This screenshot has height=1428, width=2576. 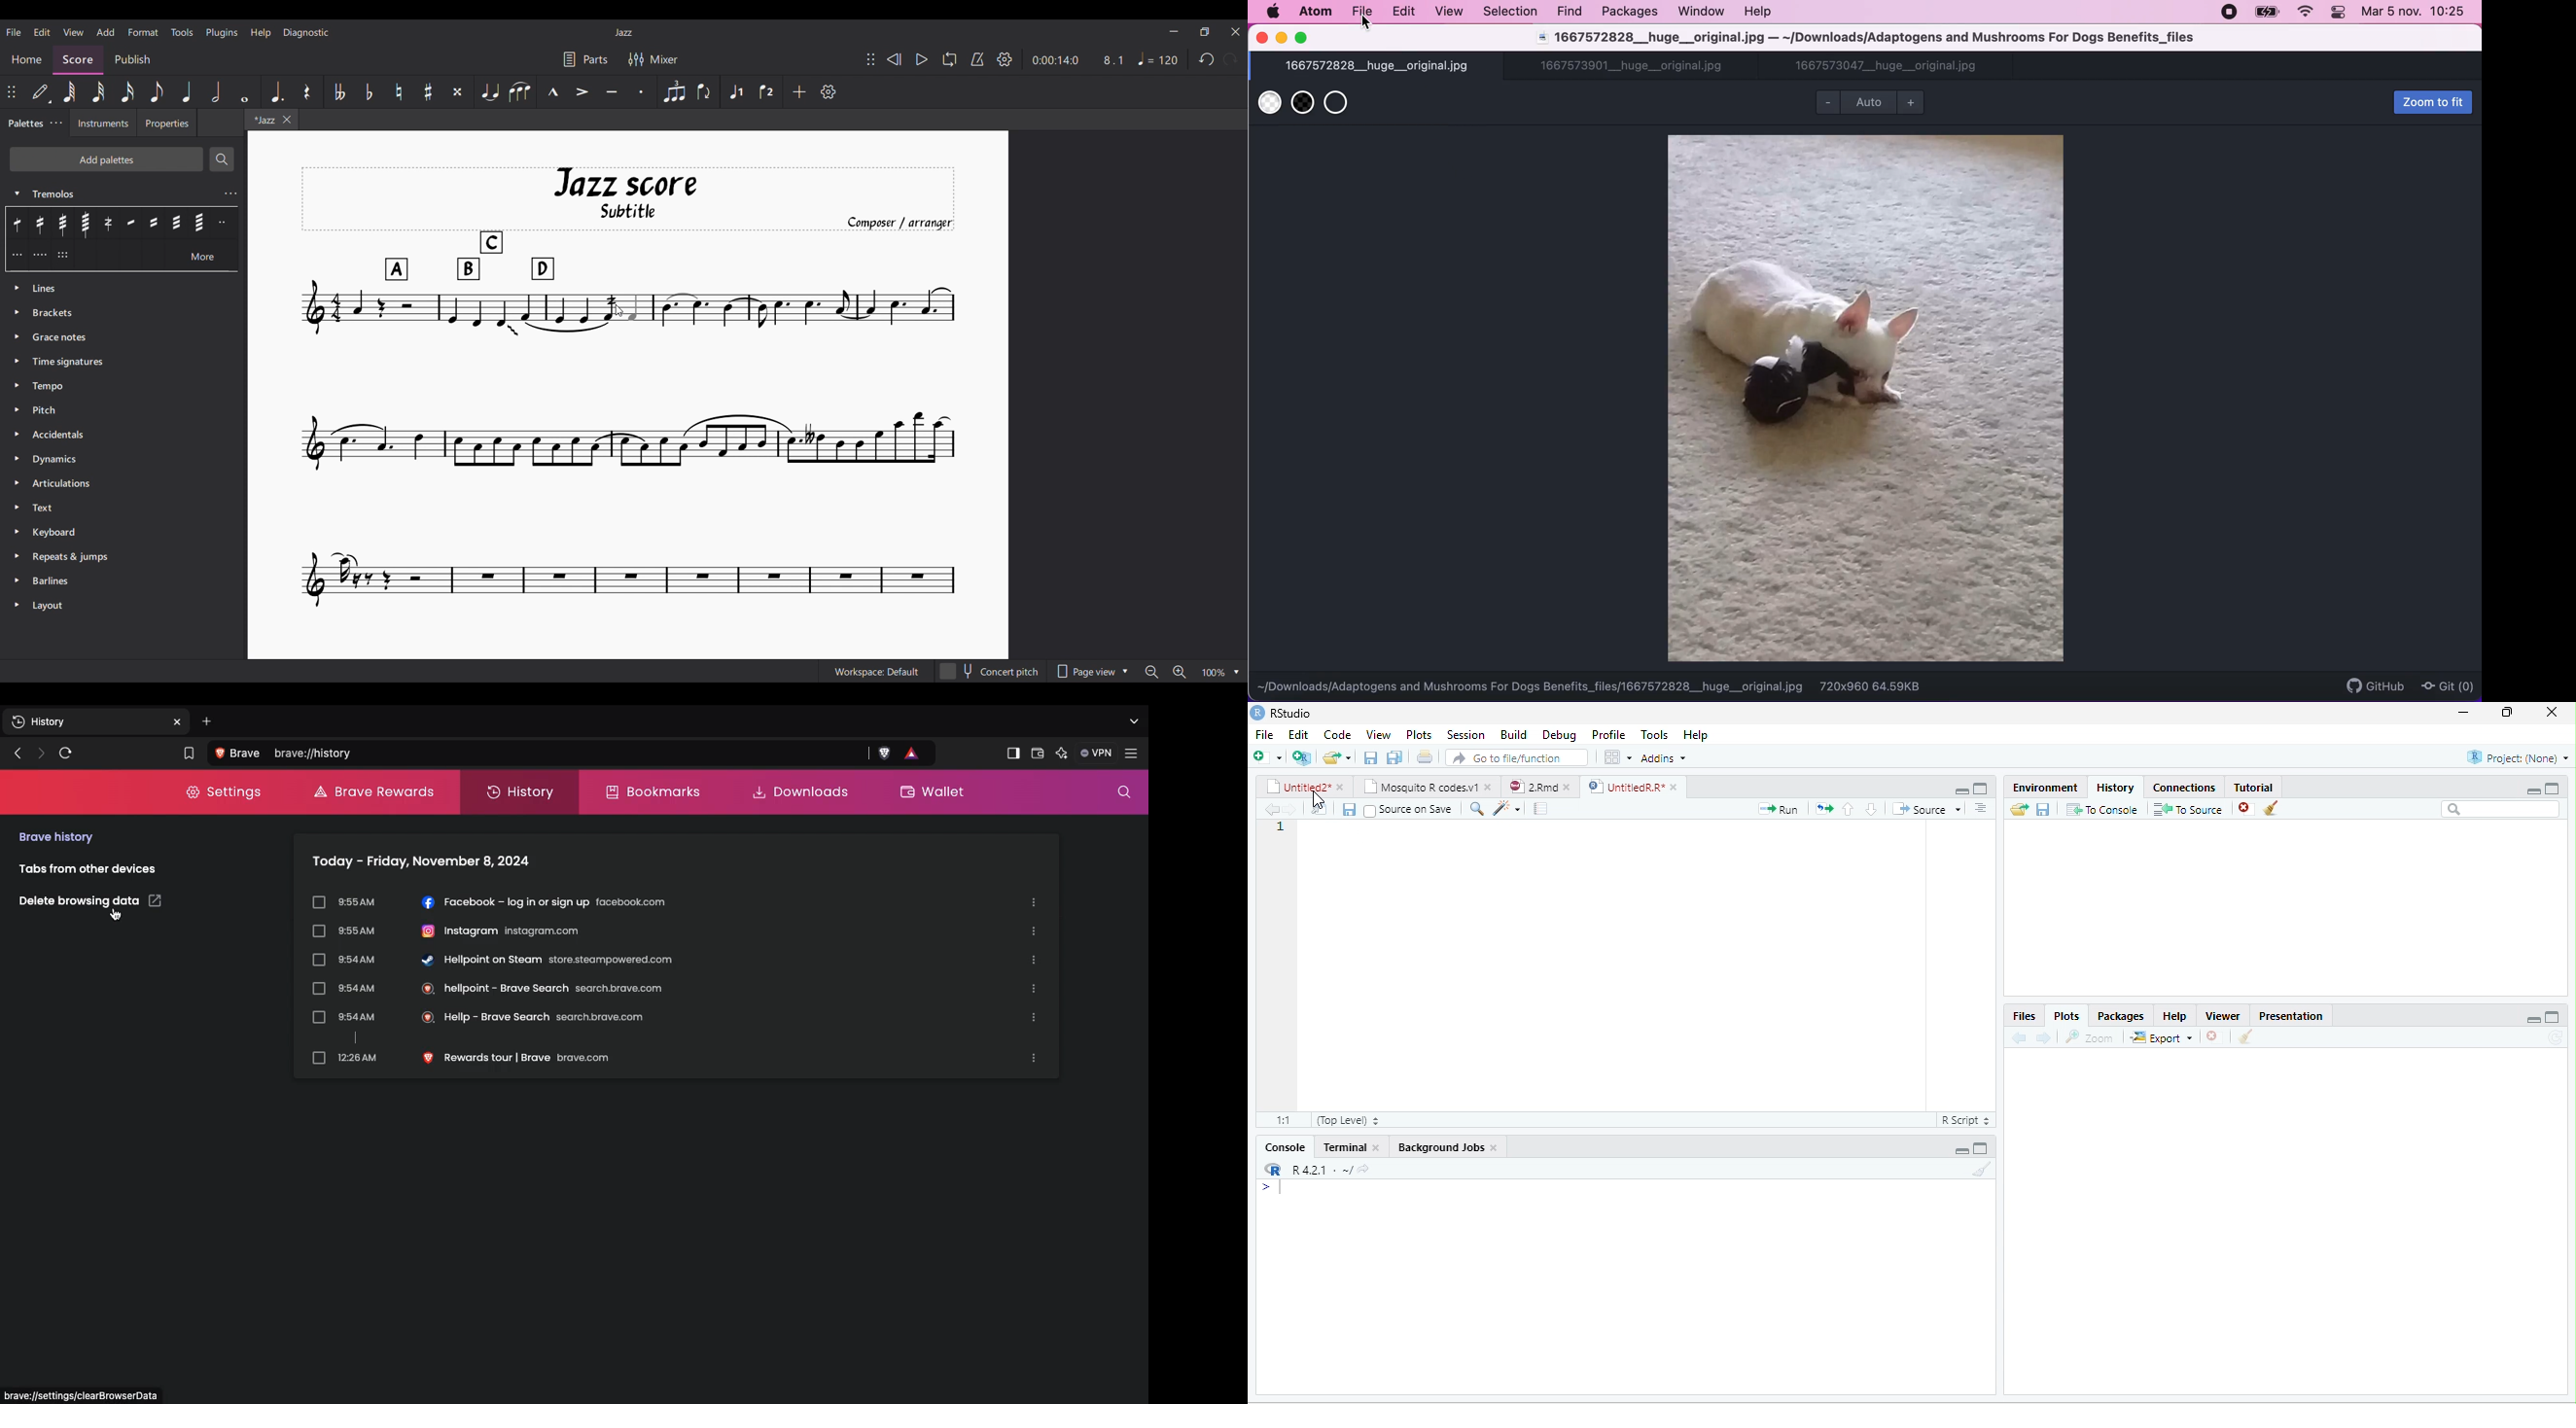 What do you see at coordinates (1871, 808) in the screenshot?
I see `down` at bounding box center [1871, 808].